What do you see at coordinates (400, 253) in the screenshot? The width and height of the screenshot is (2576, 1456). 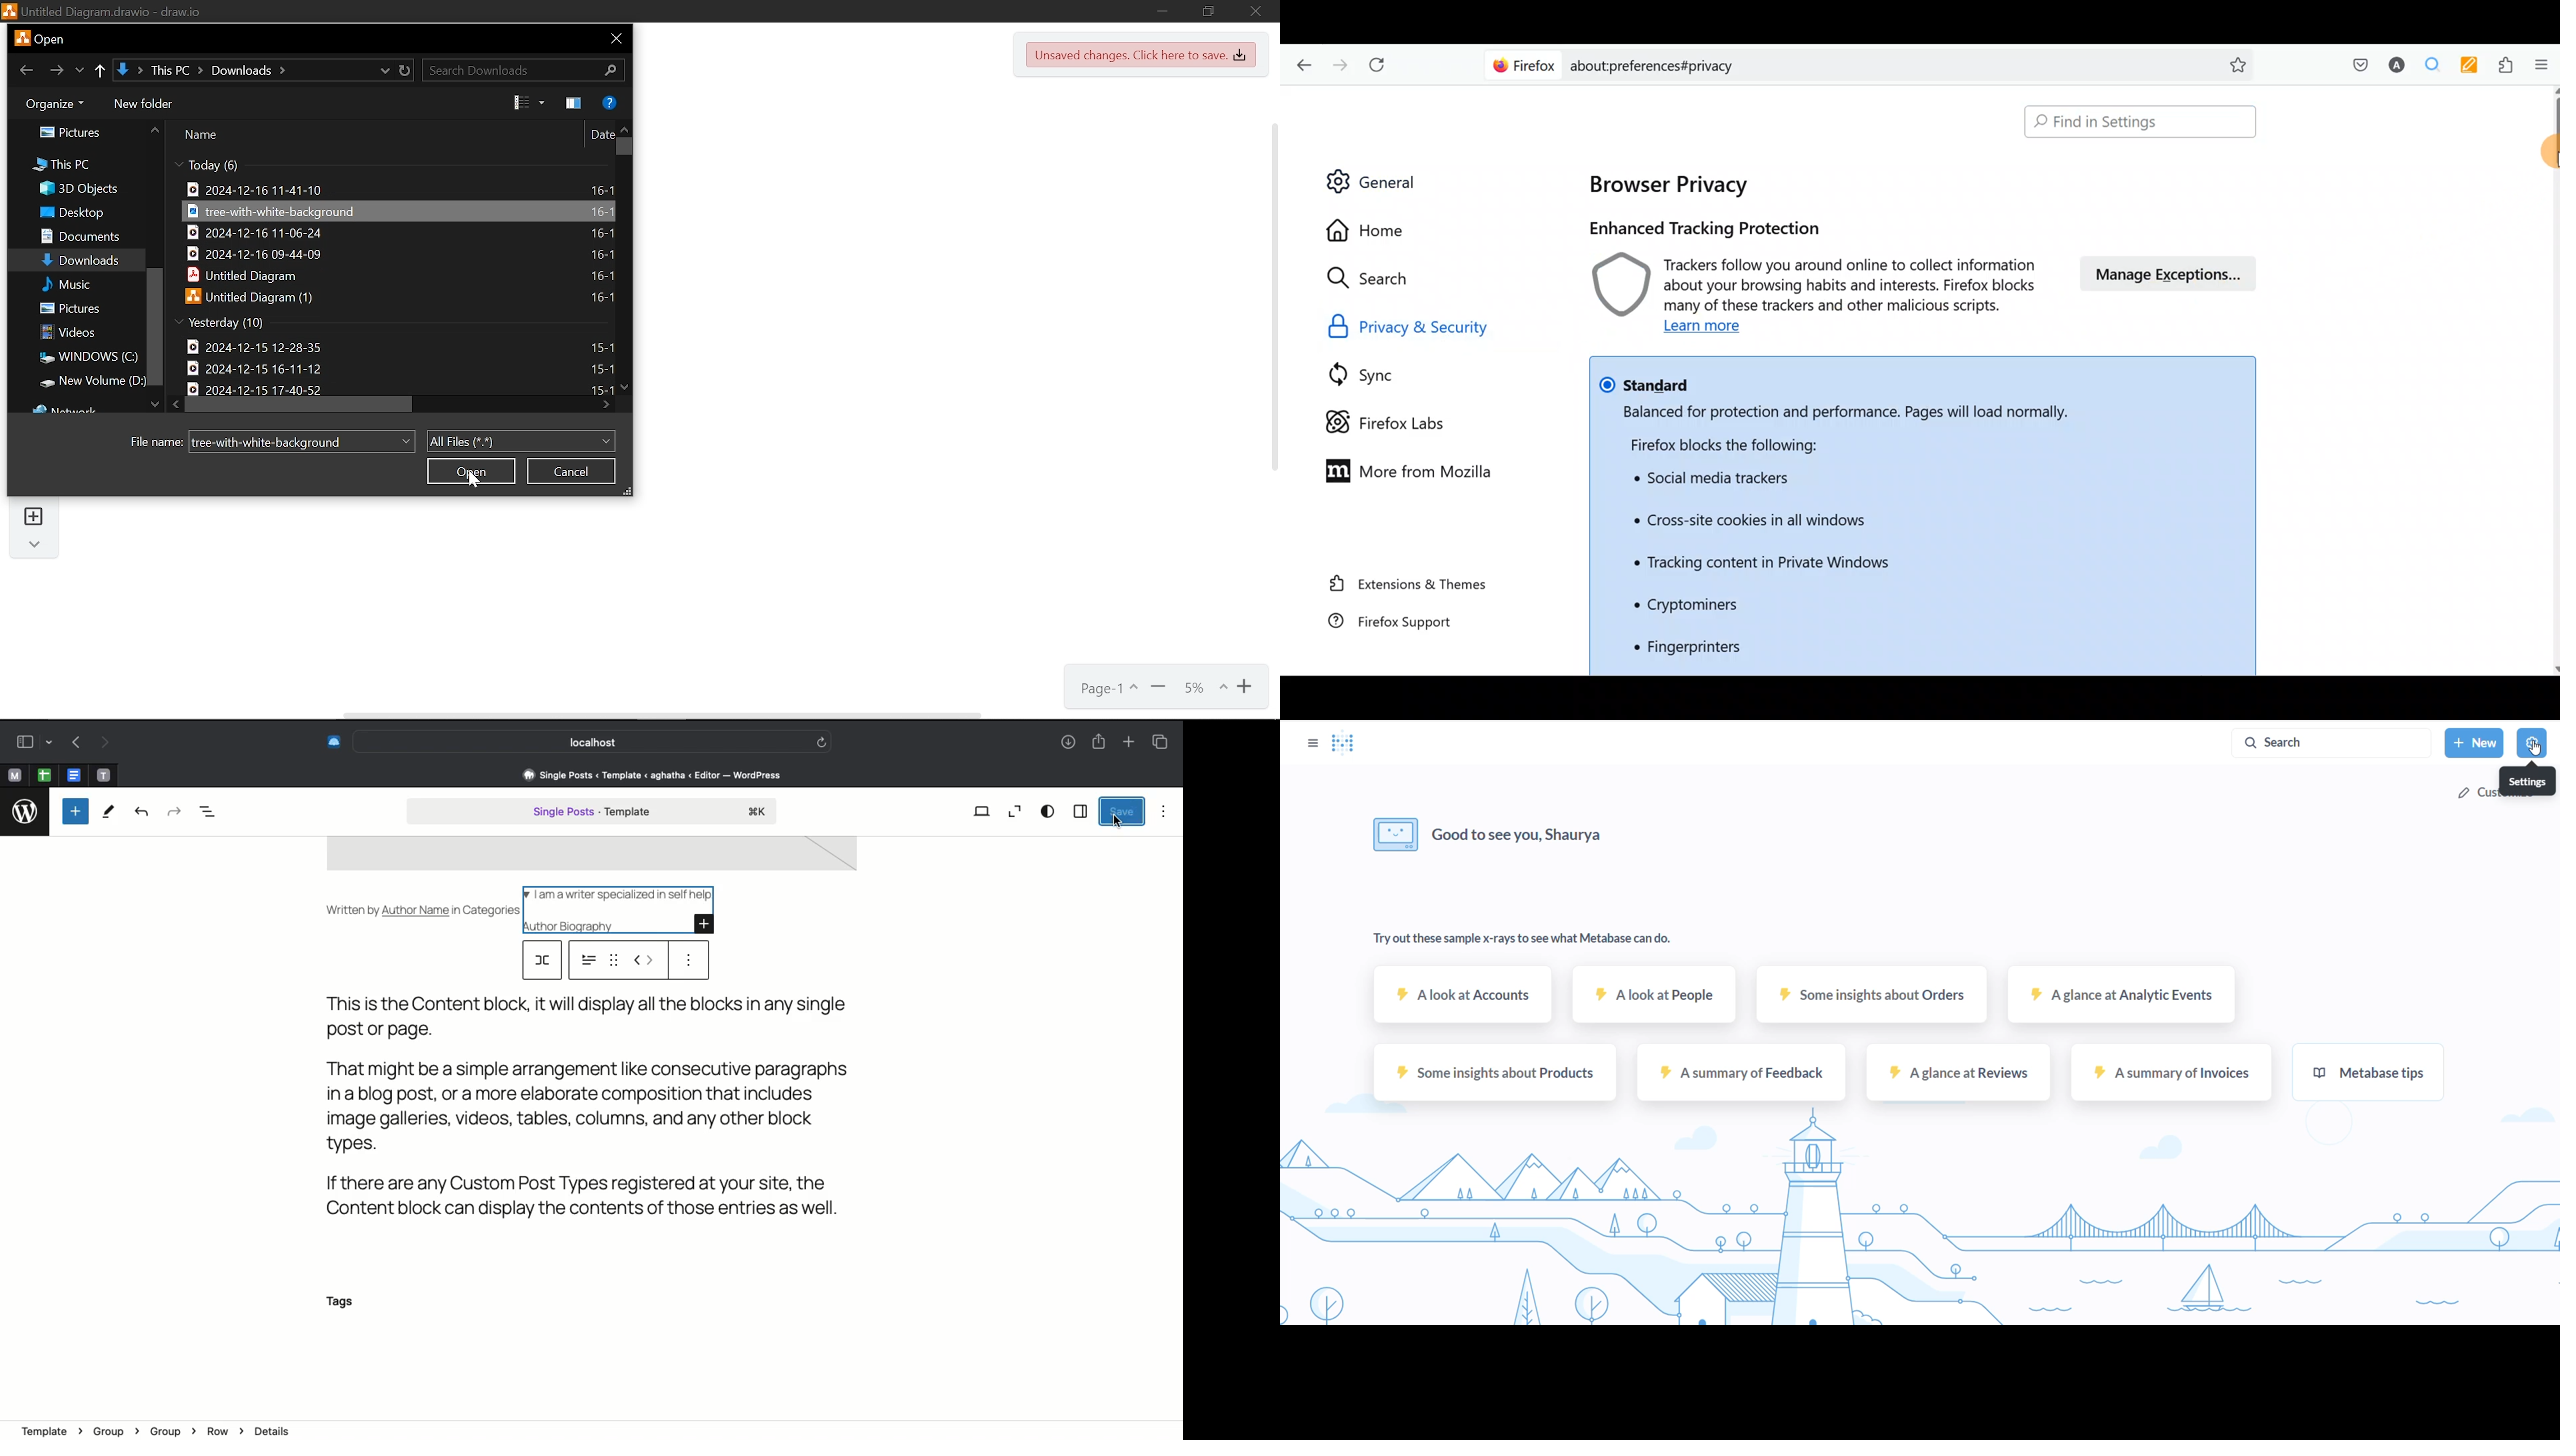 I see `file titled "2024-12-14 09-44-09"` at bounding box center [400, 253].